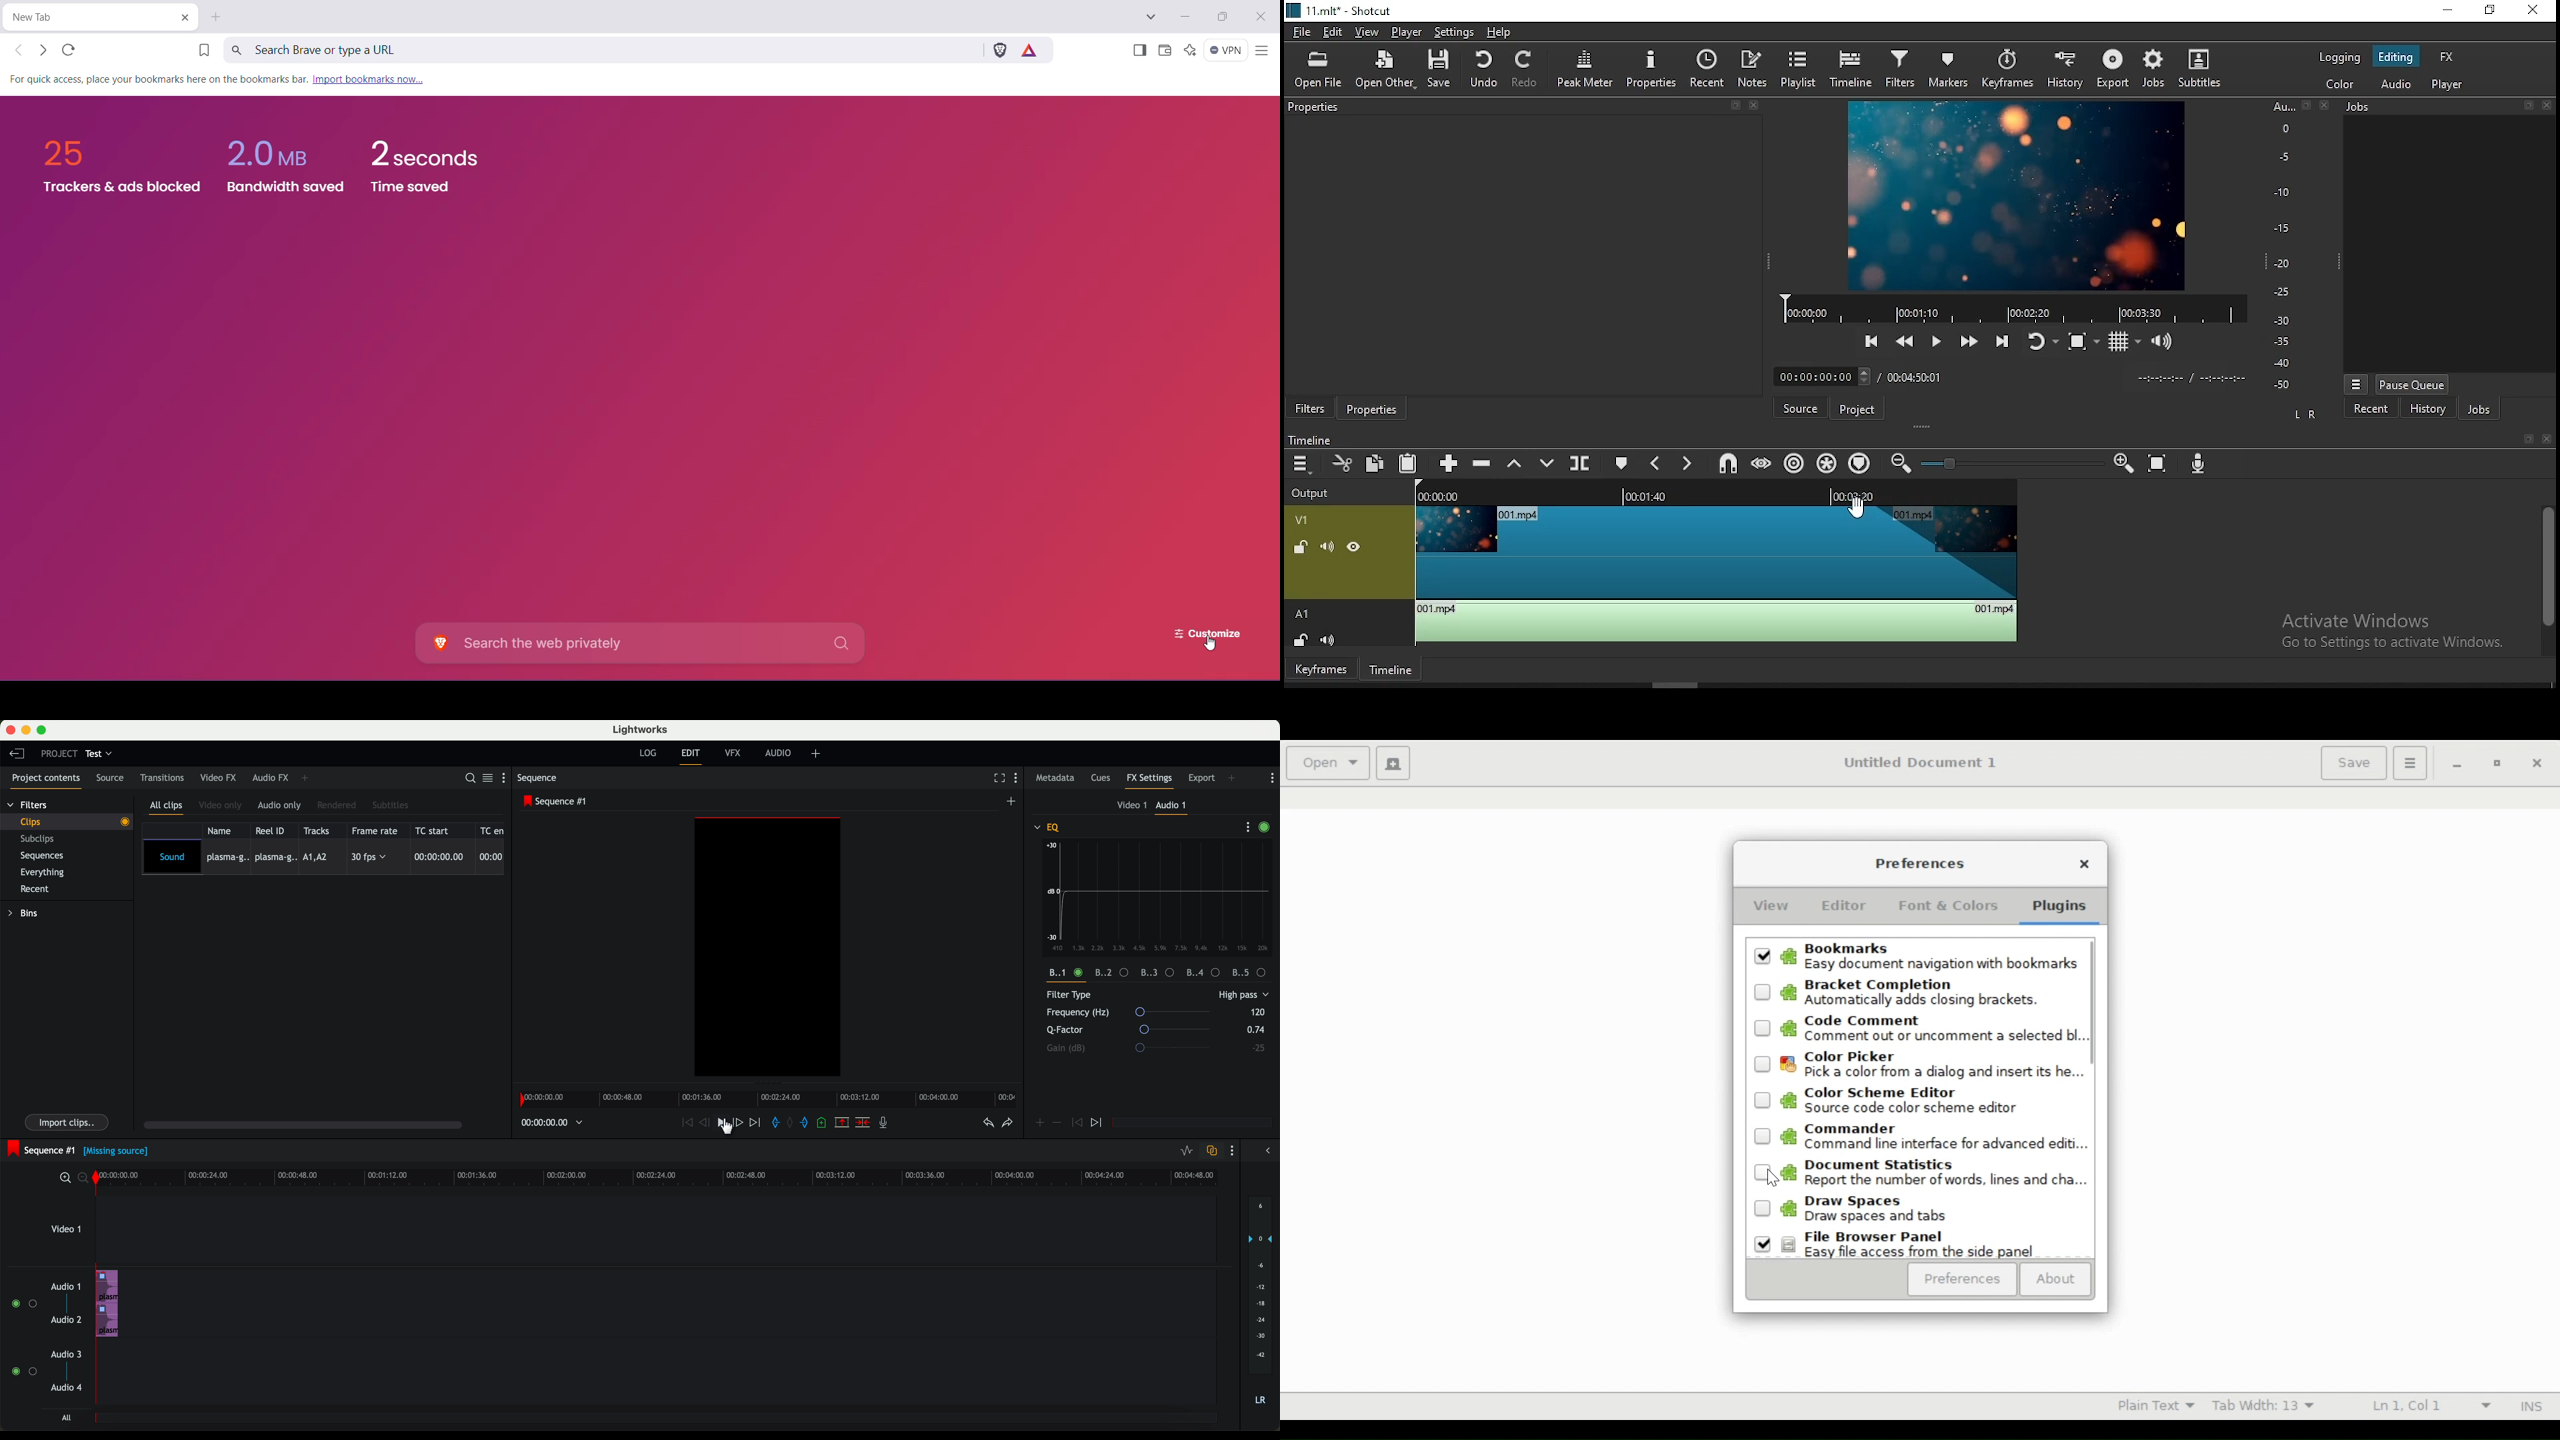 The width and height of the screenshot is (2576, 1456). I want to click on video track, so click(1657, 563).